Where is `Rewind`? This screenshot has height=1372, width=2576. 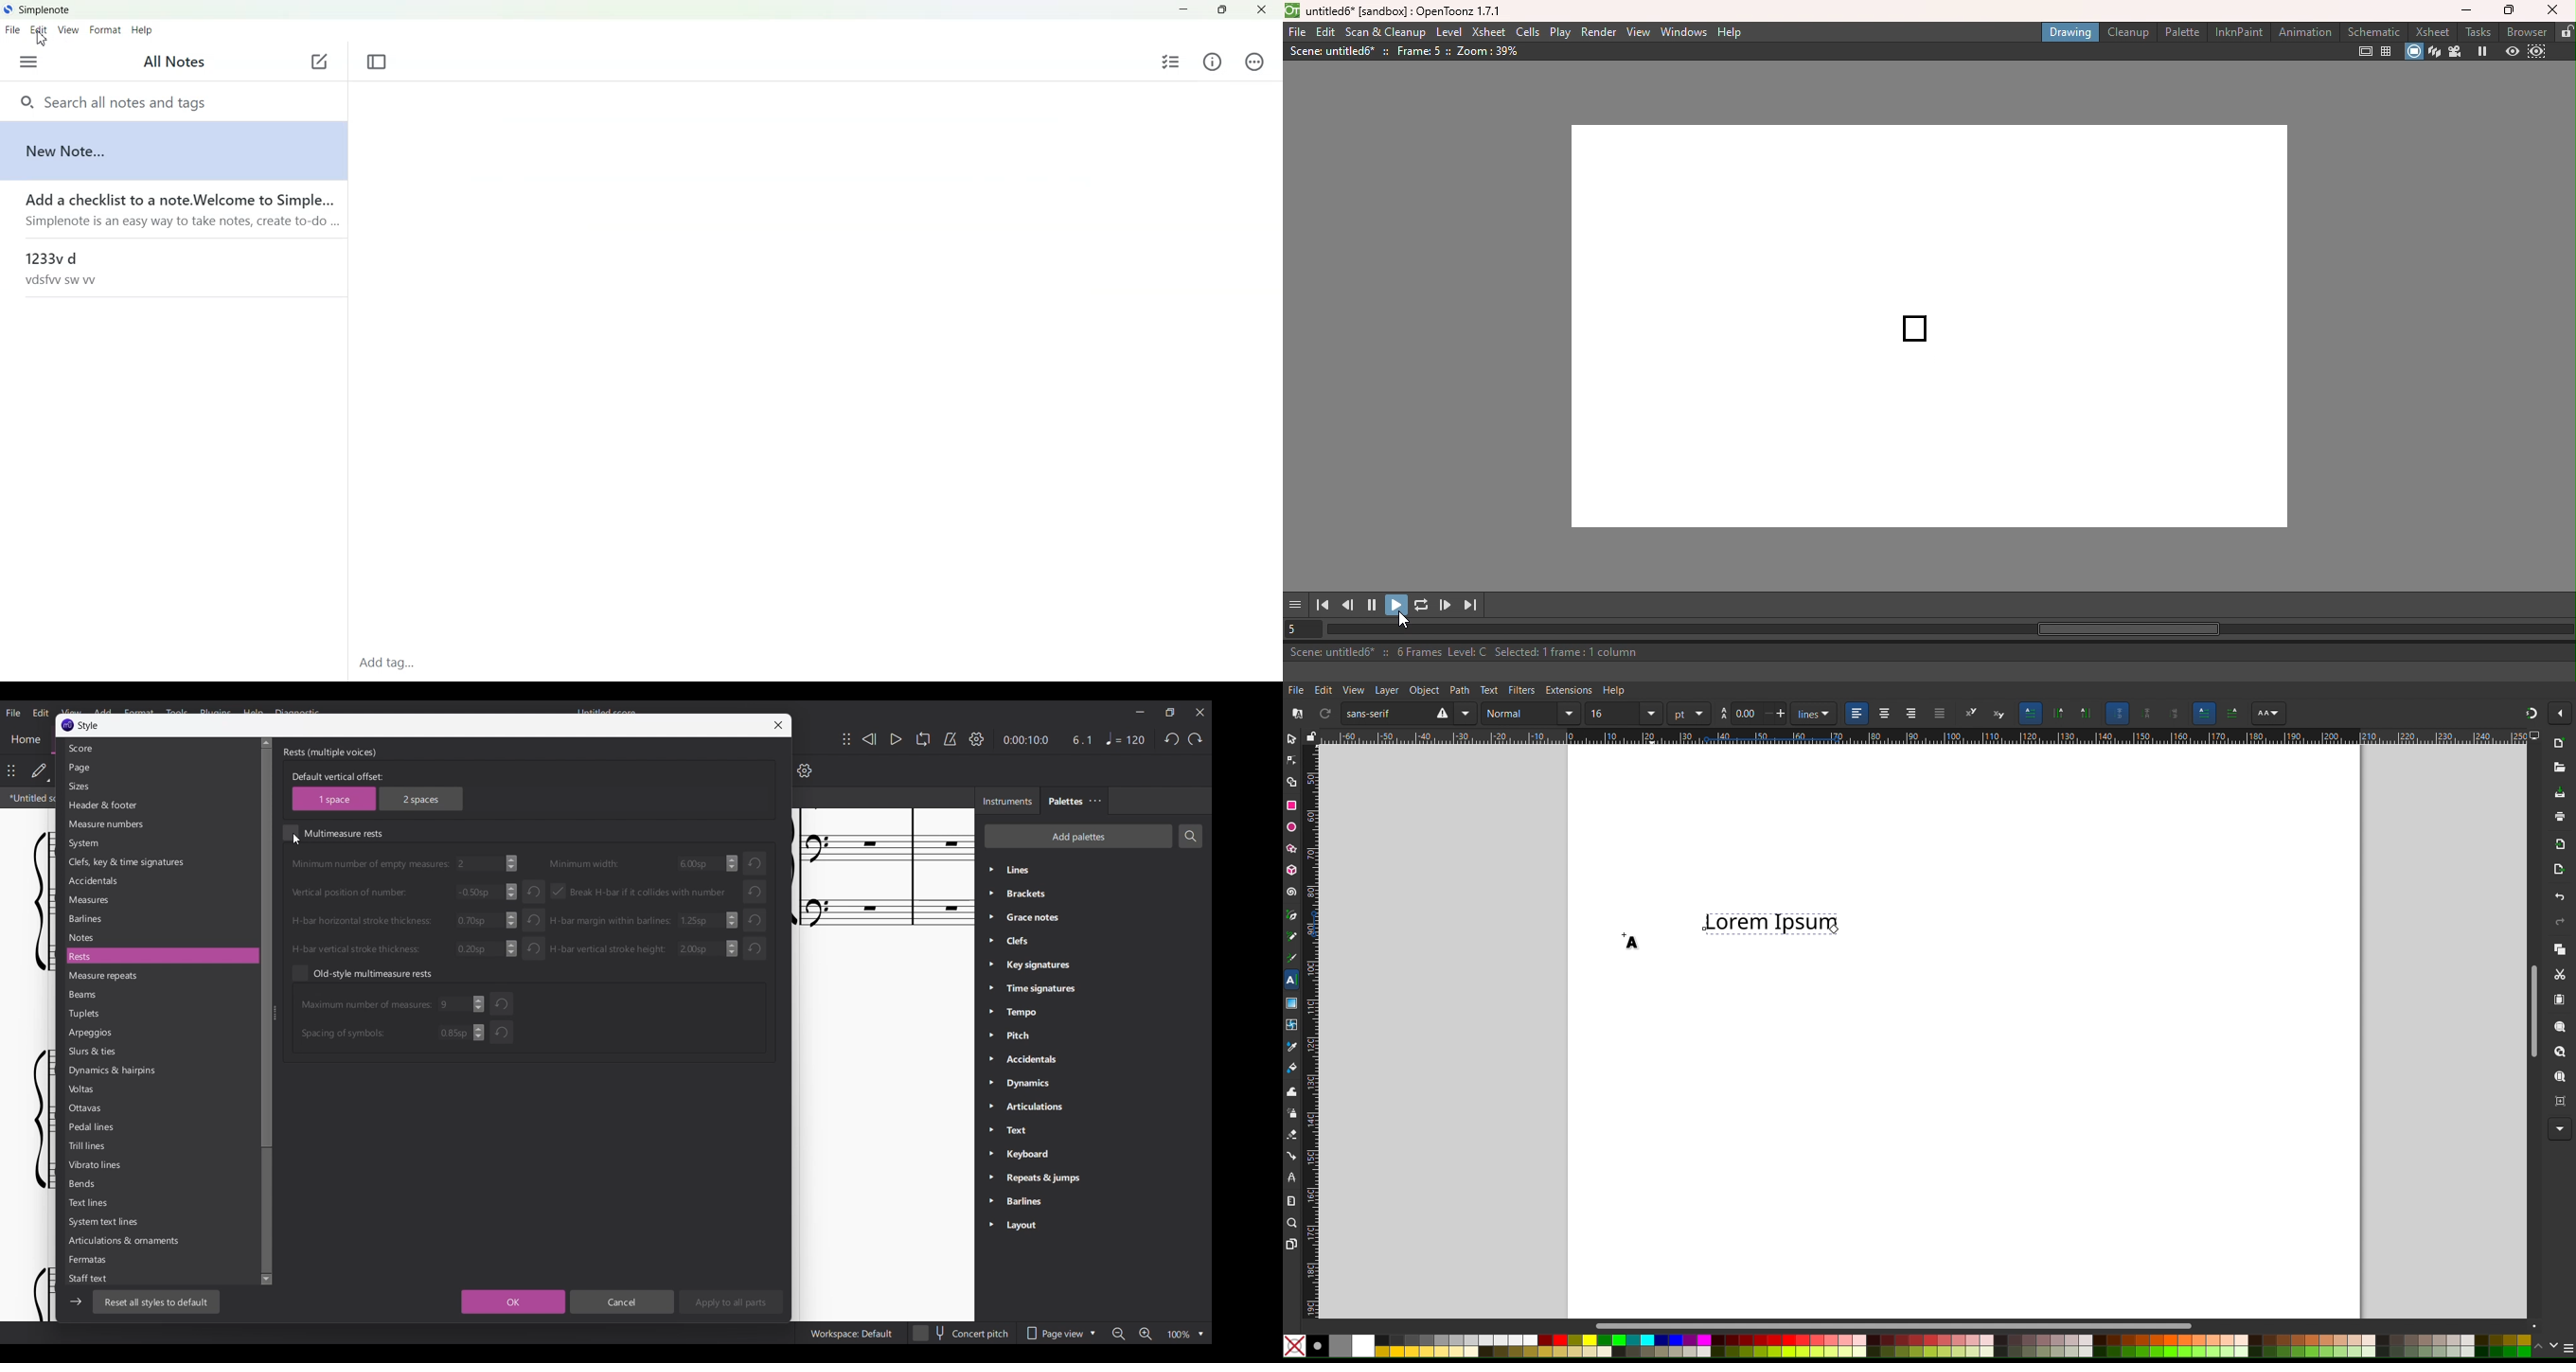
Rewind is located at coordinates (868, 739).